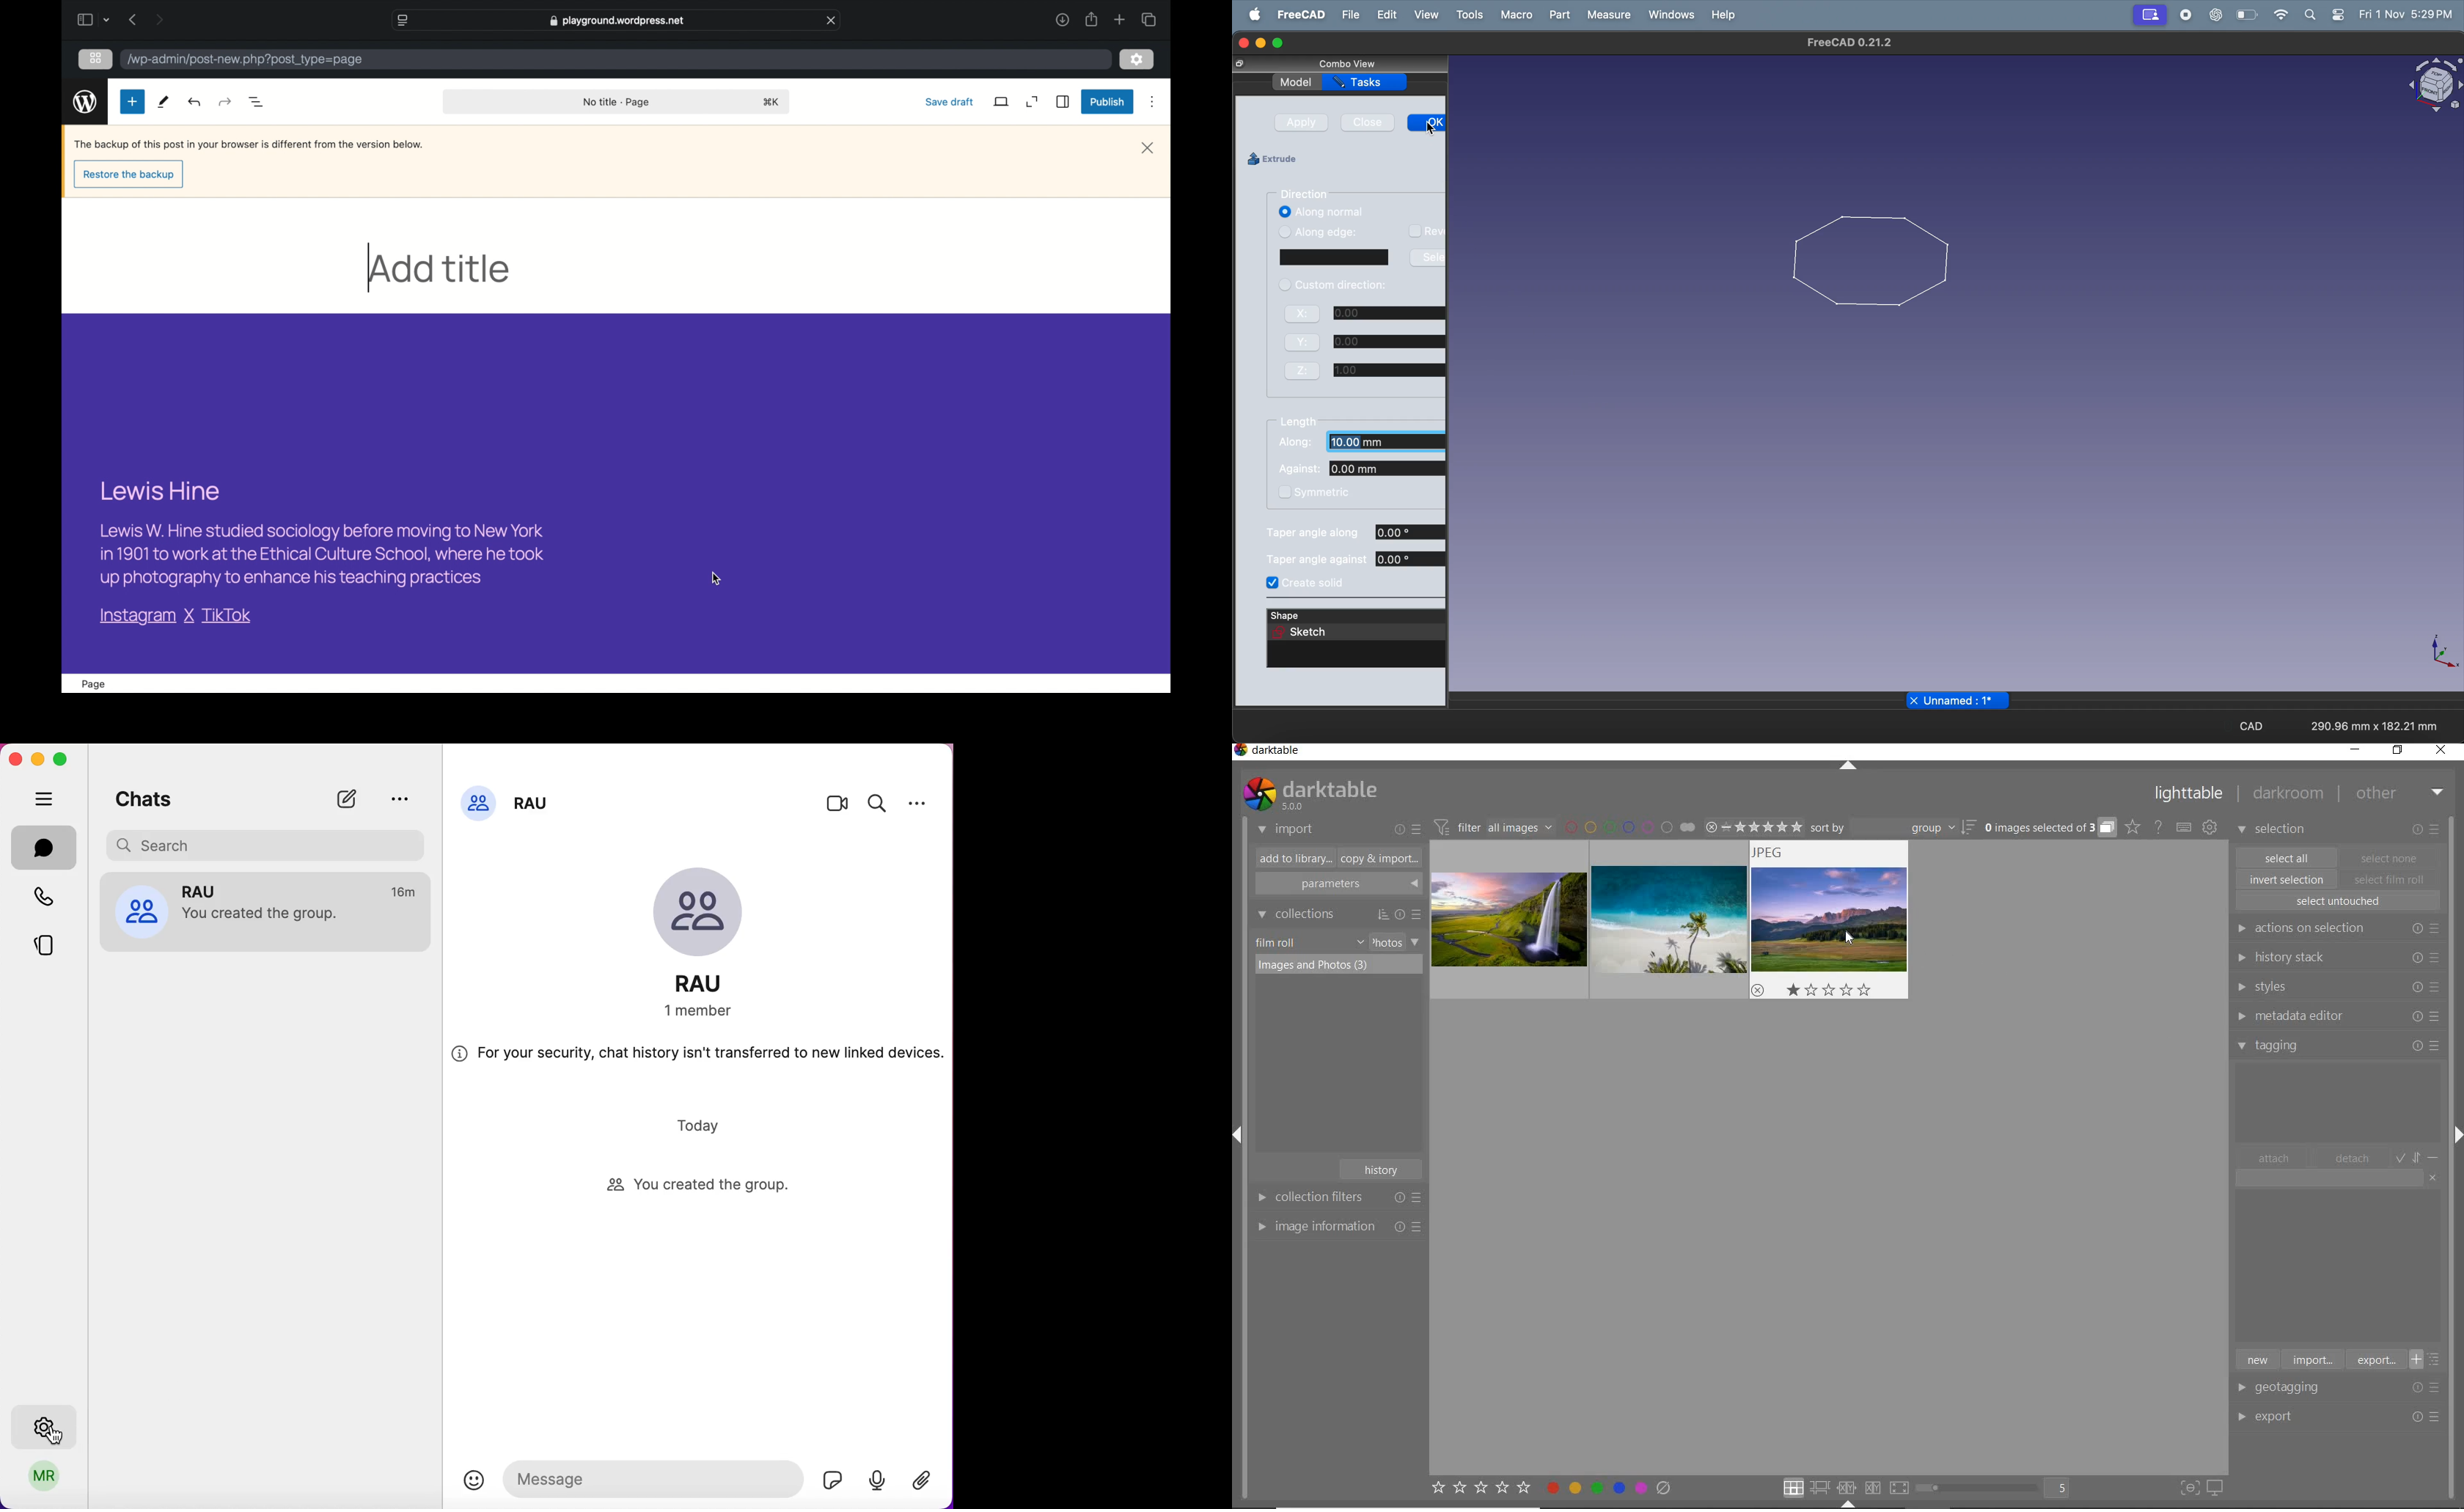  Describe the element at coordinates (1033, 102) in the screenshot. I see `expand` at that location.